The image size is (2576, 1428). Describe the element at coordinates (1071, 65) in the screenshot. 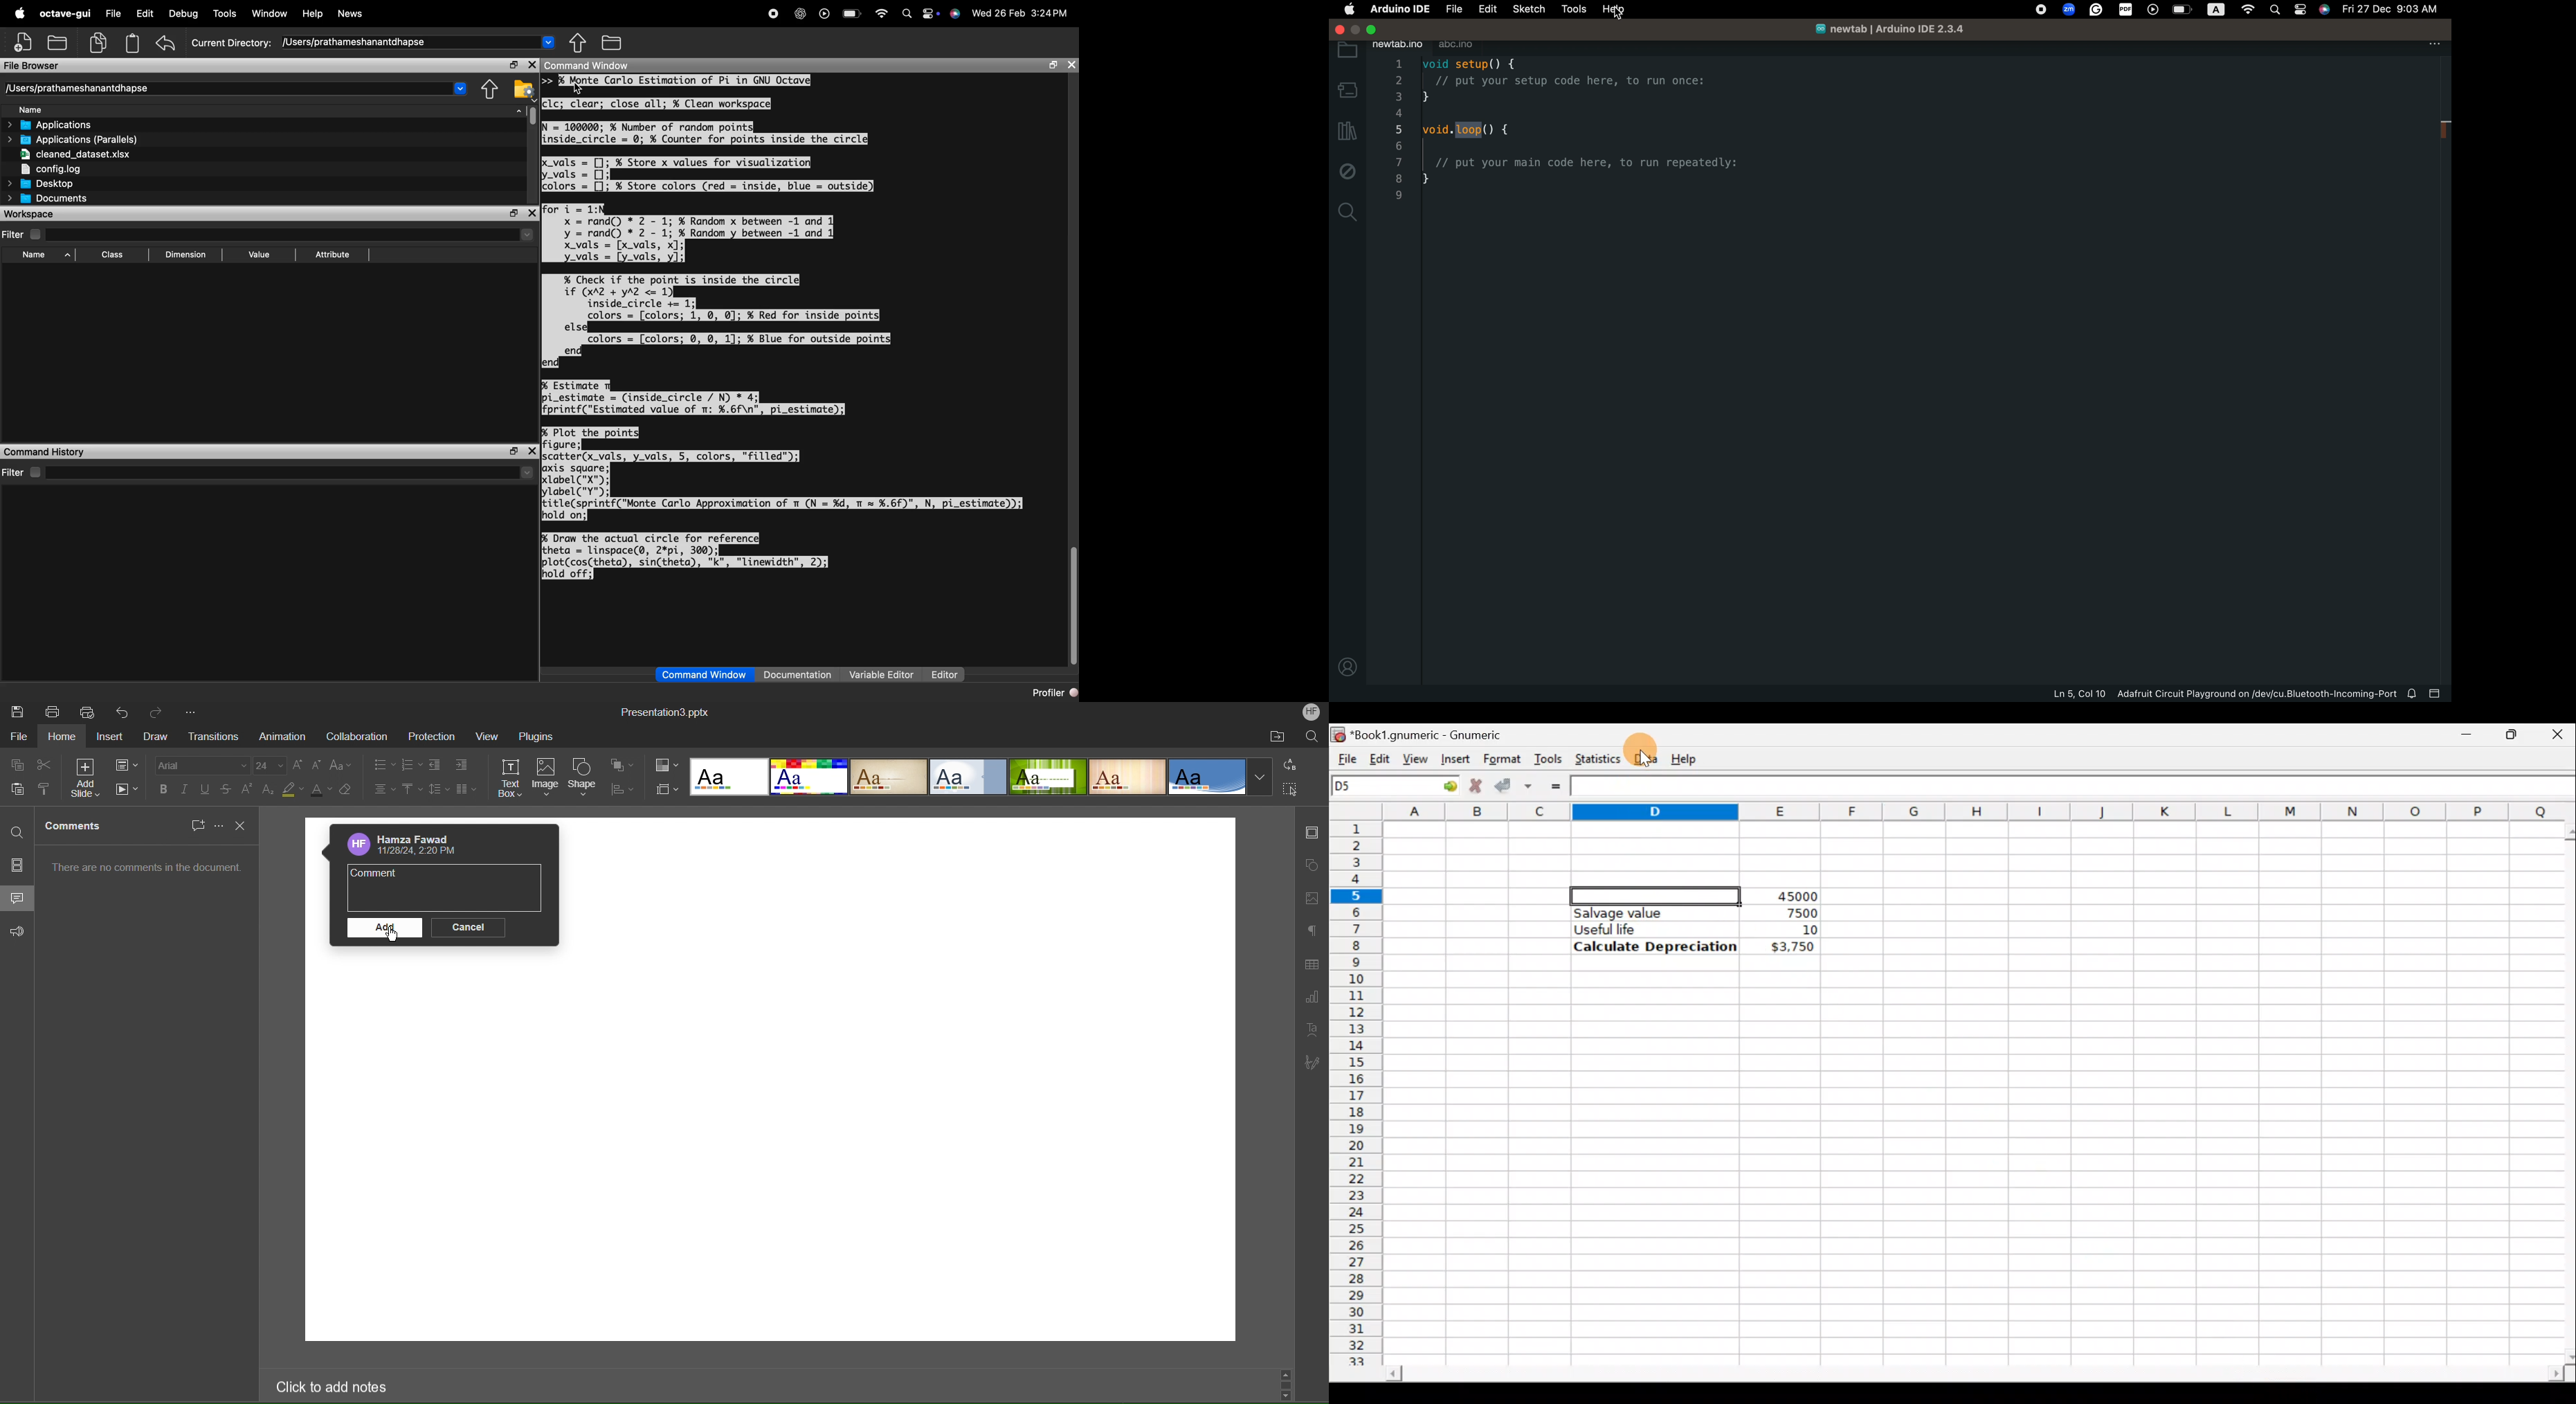

I see `Close` at that location.